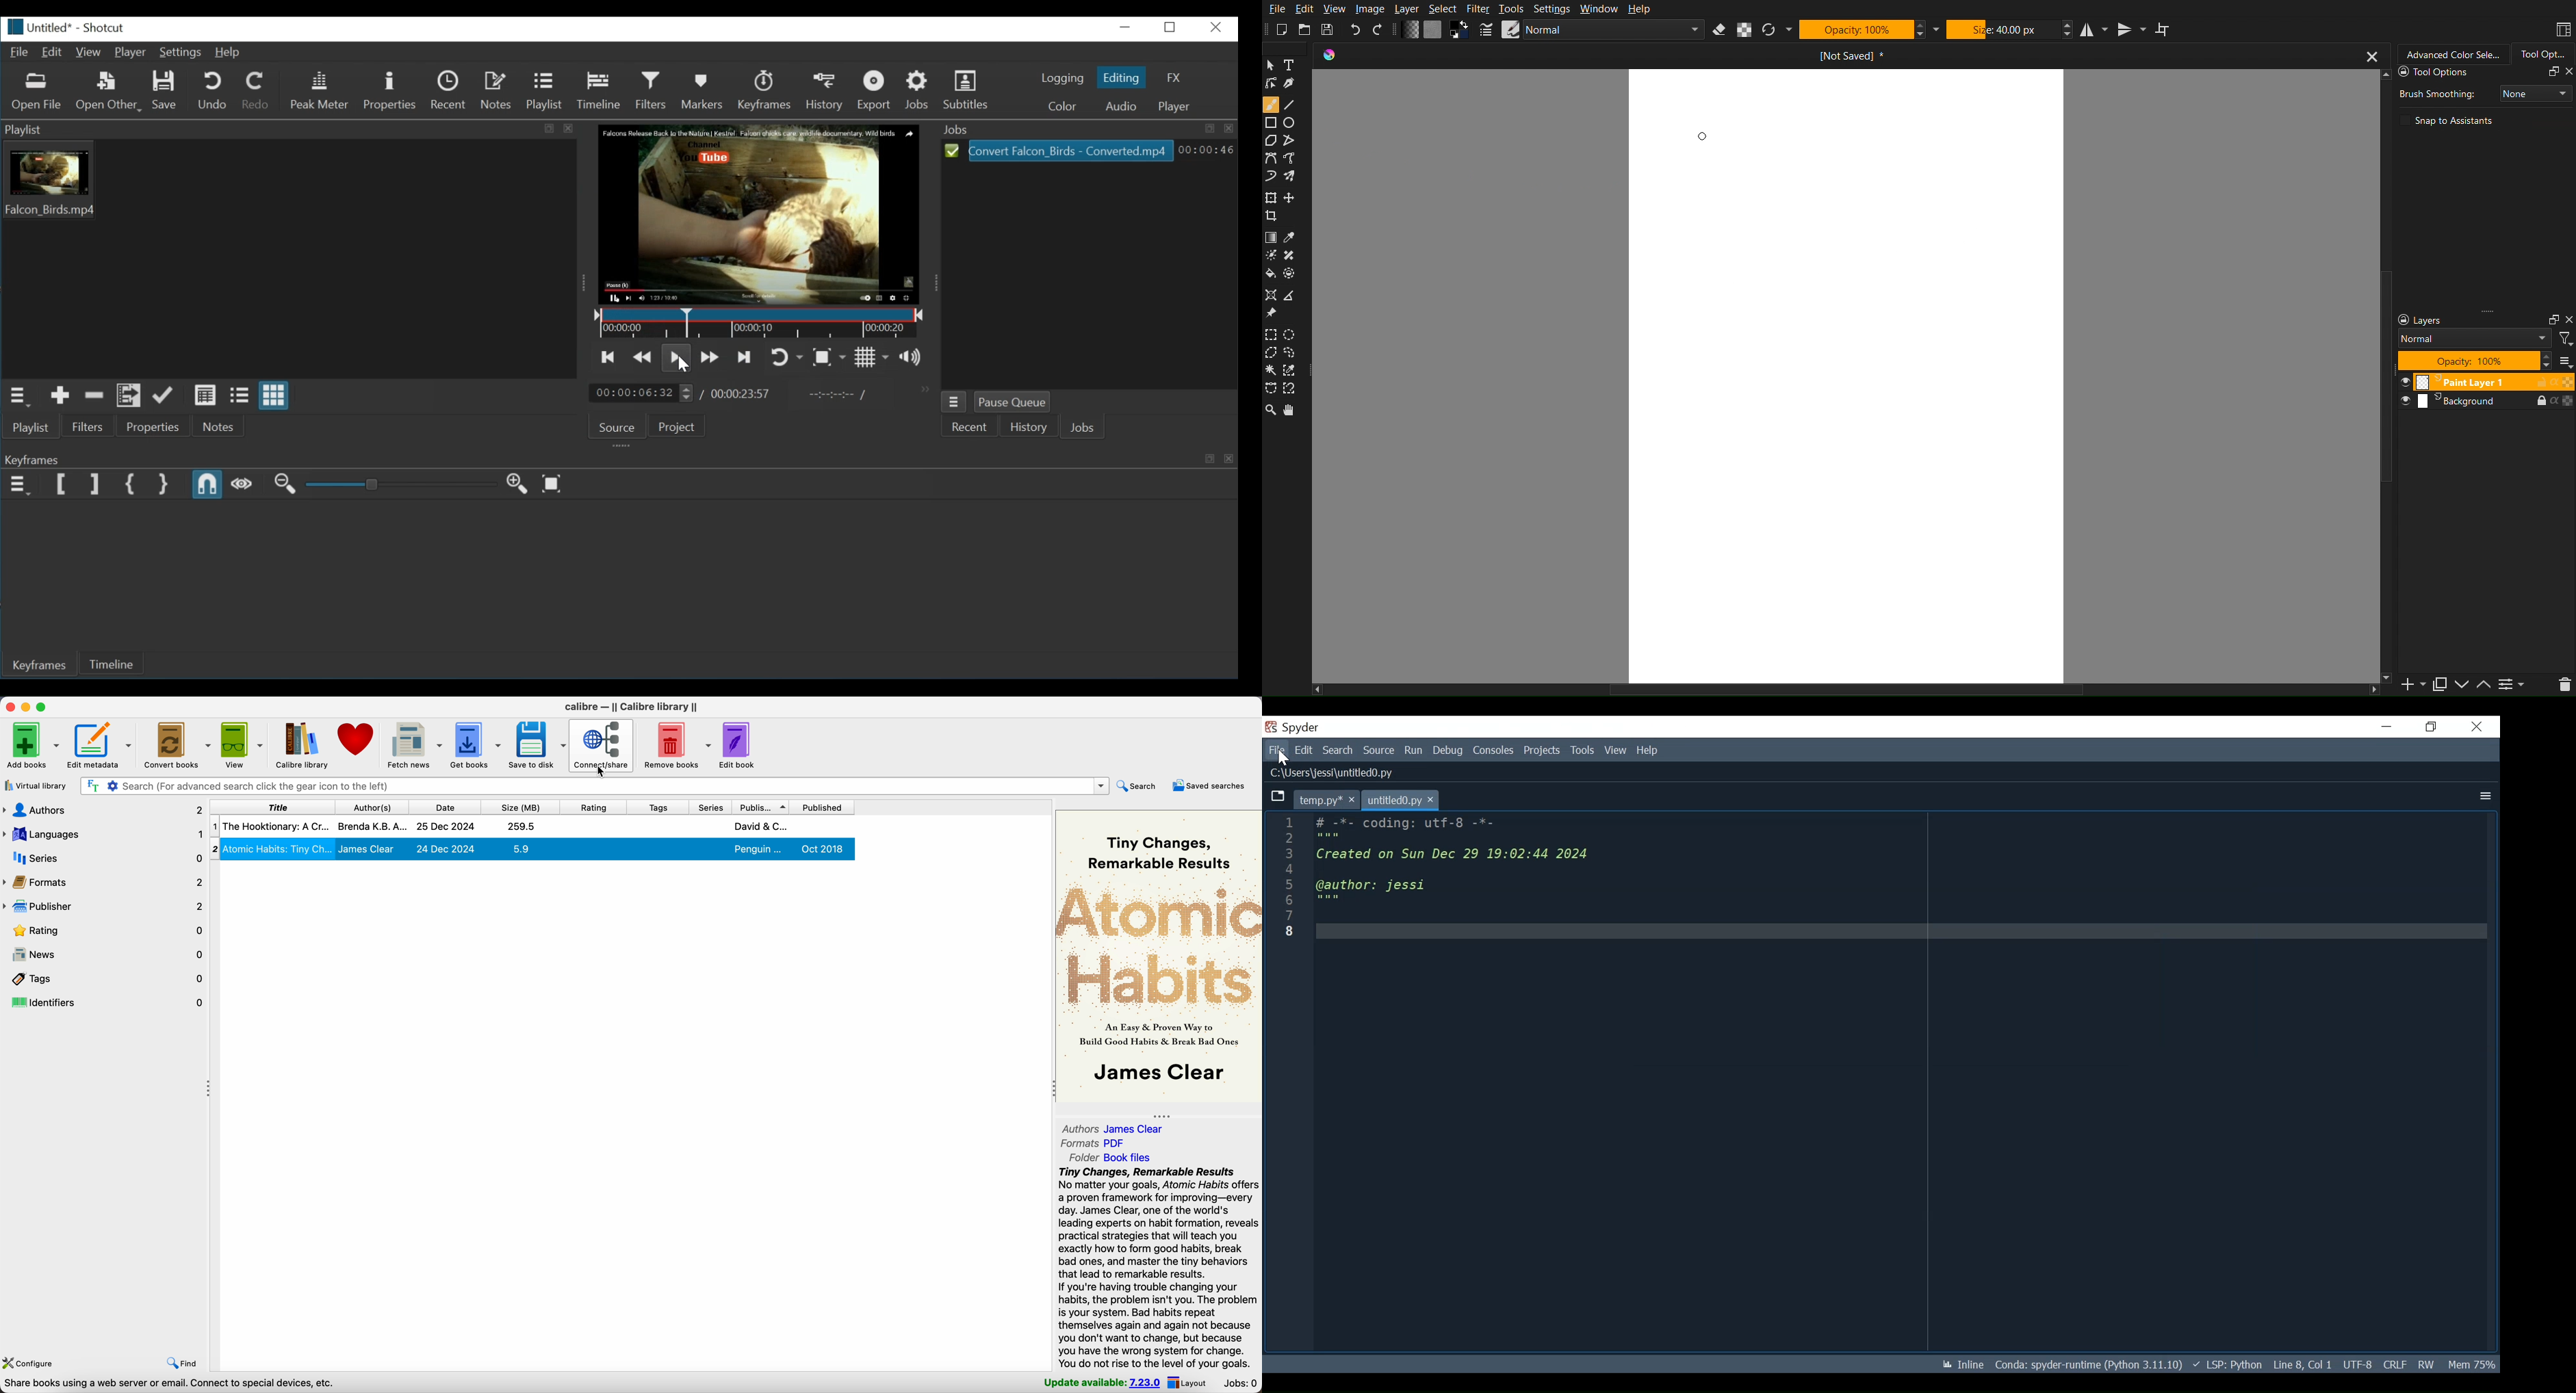  I want to click on Brush, so click(1293, 177).